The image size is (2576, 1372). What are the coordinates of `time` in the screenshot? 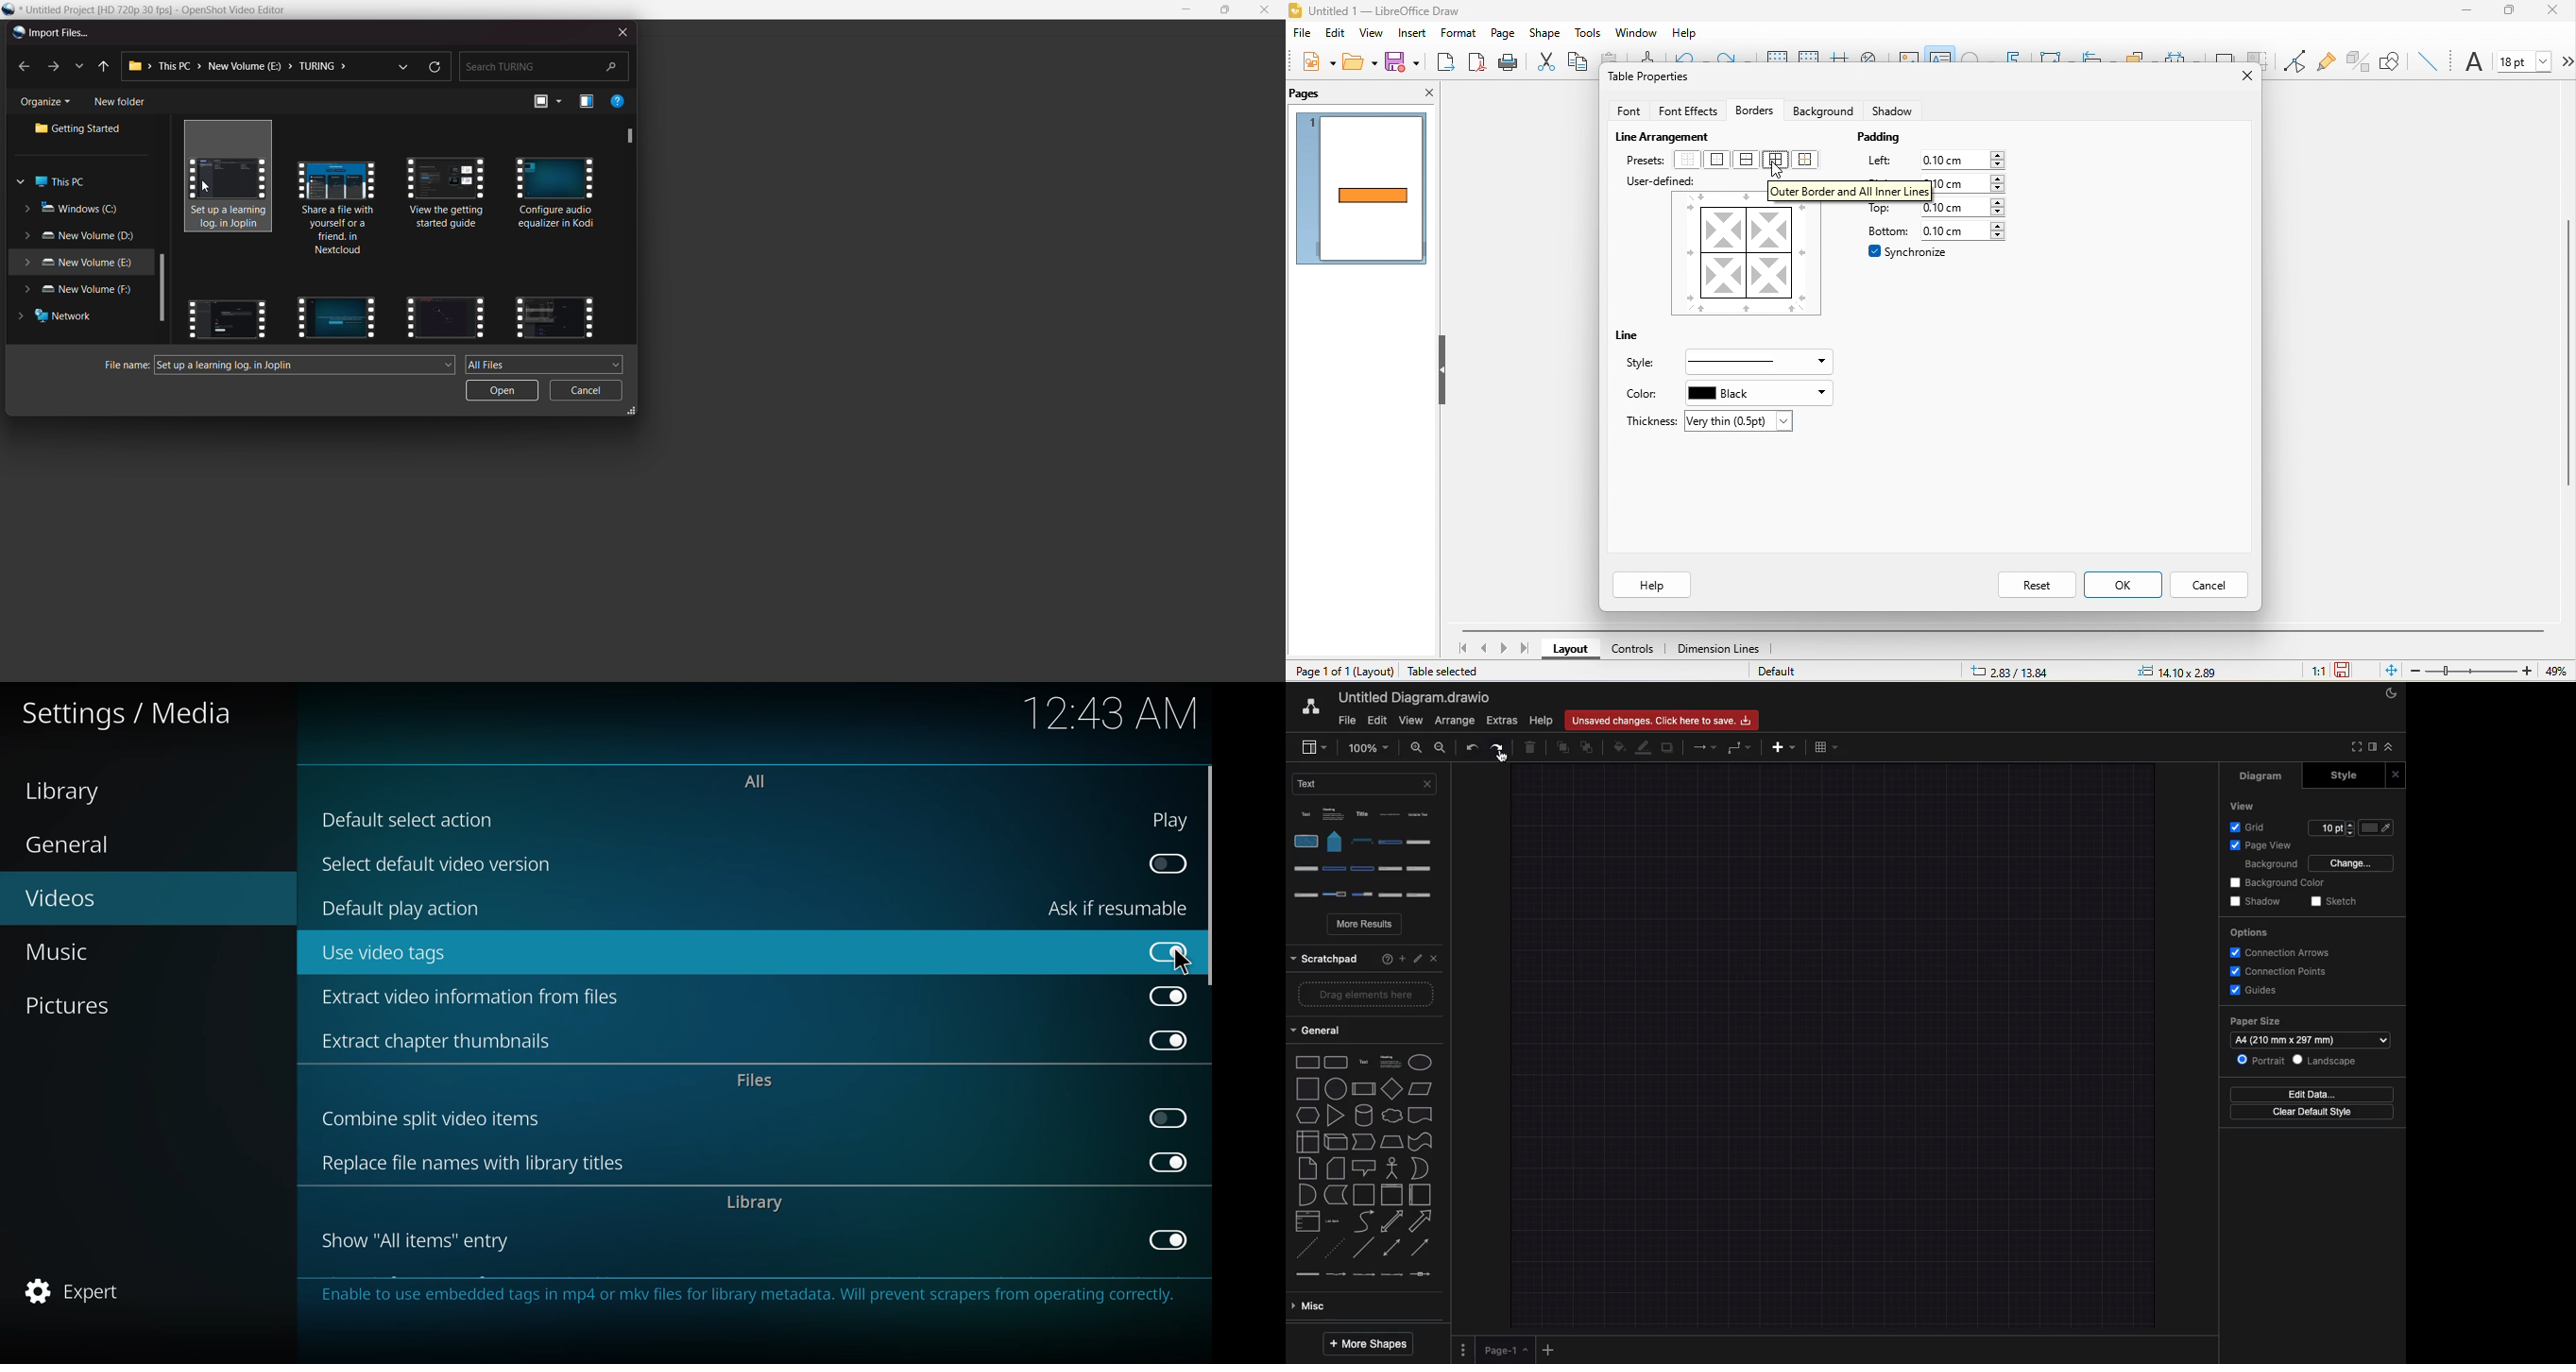 It's located at (1113, 713).